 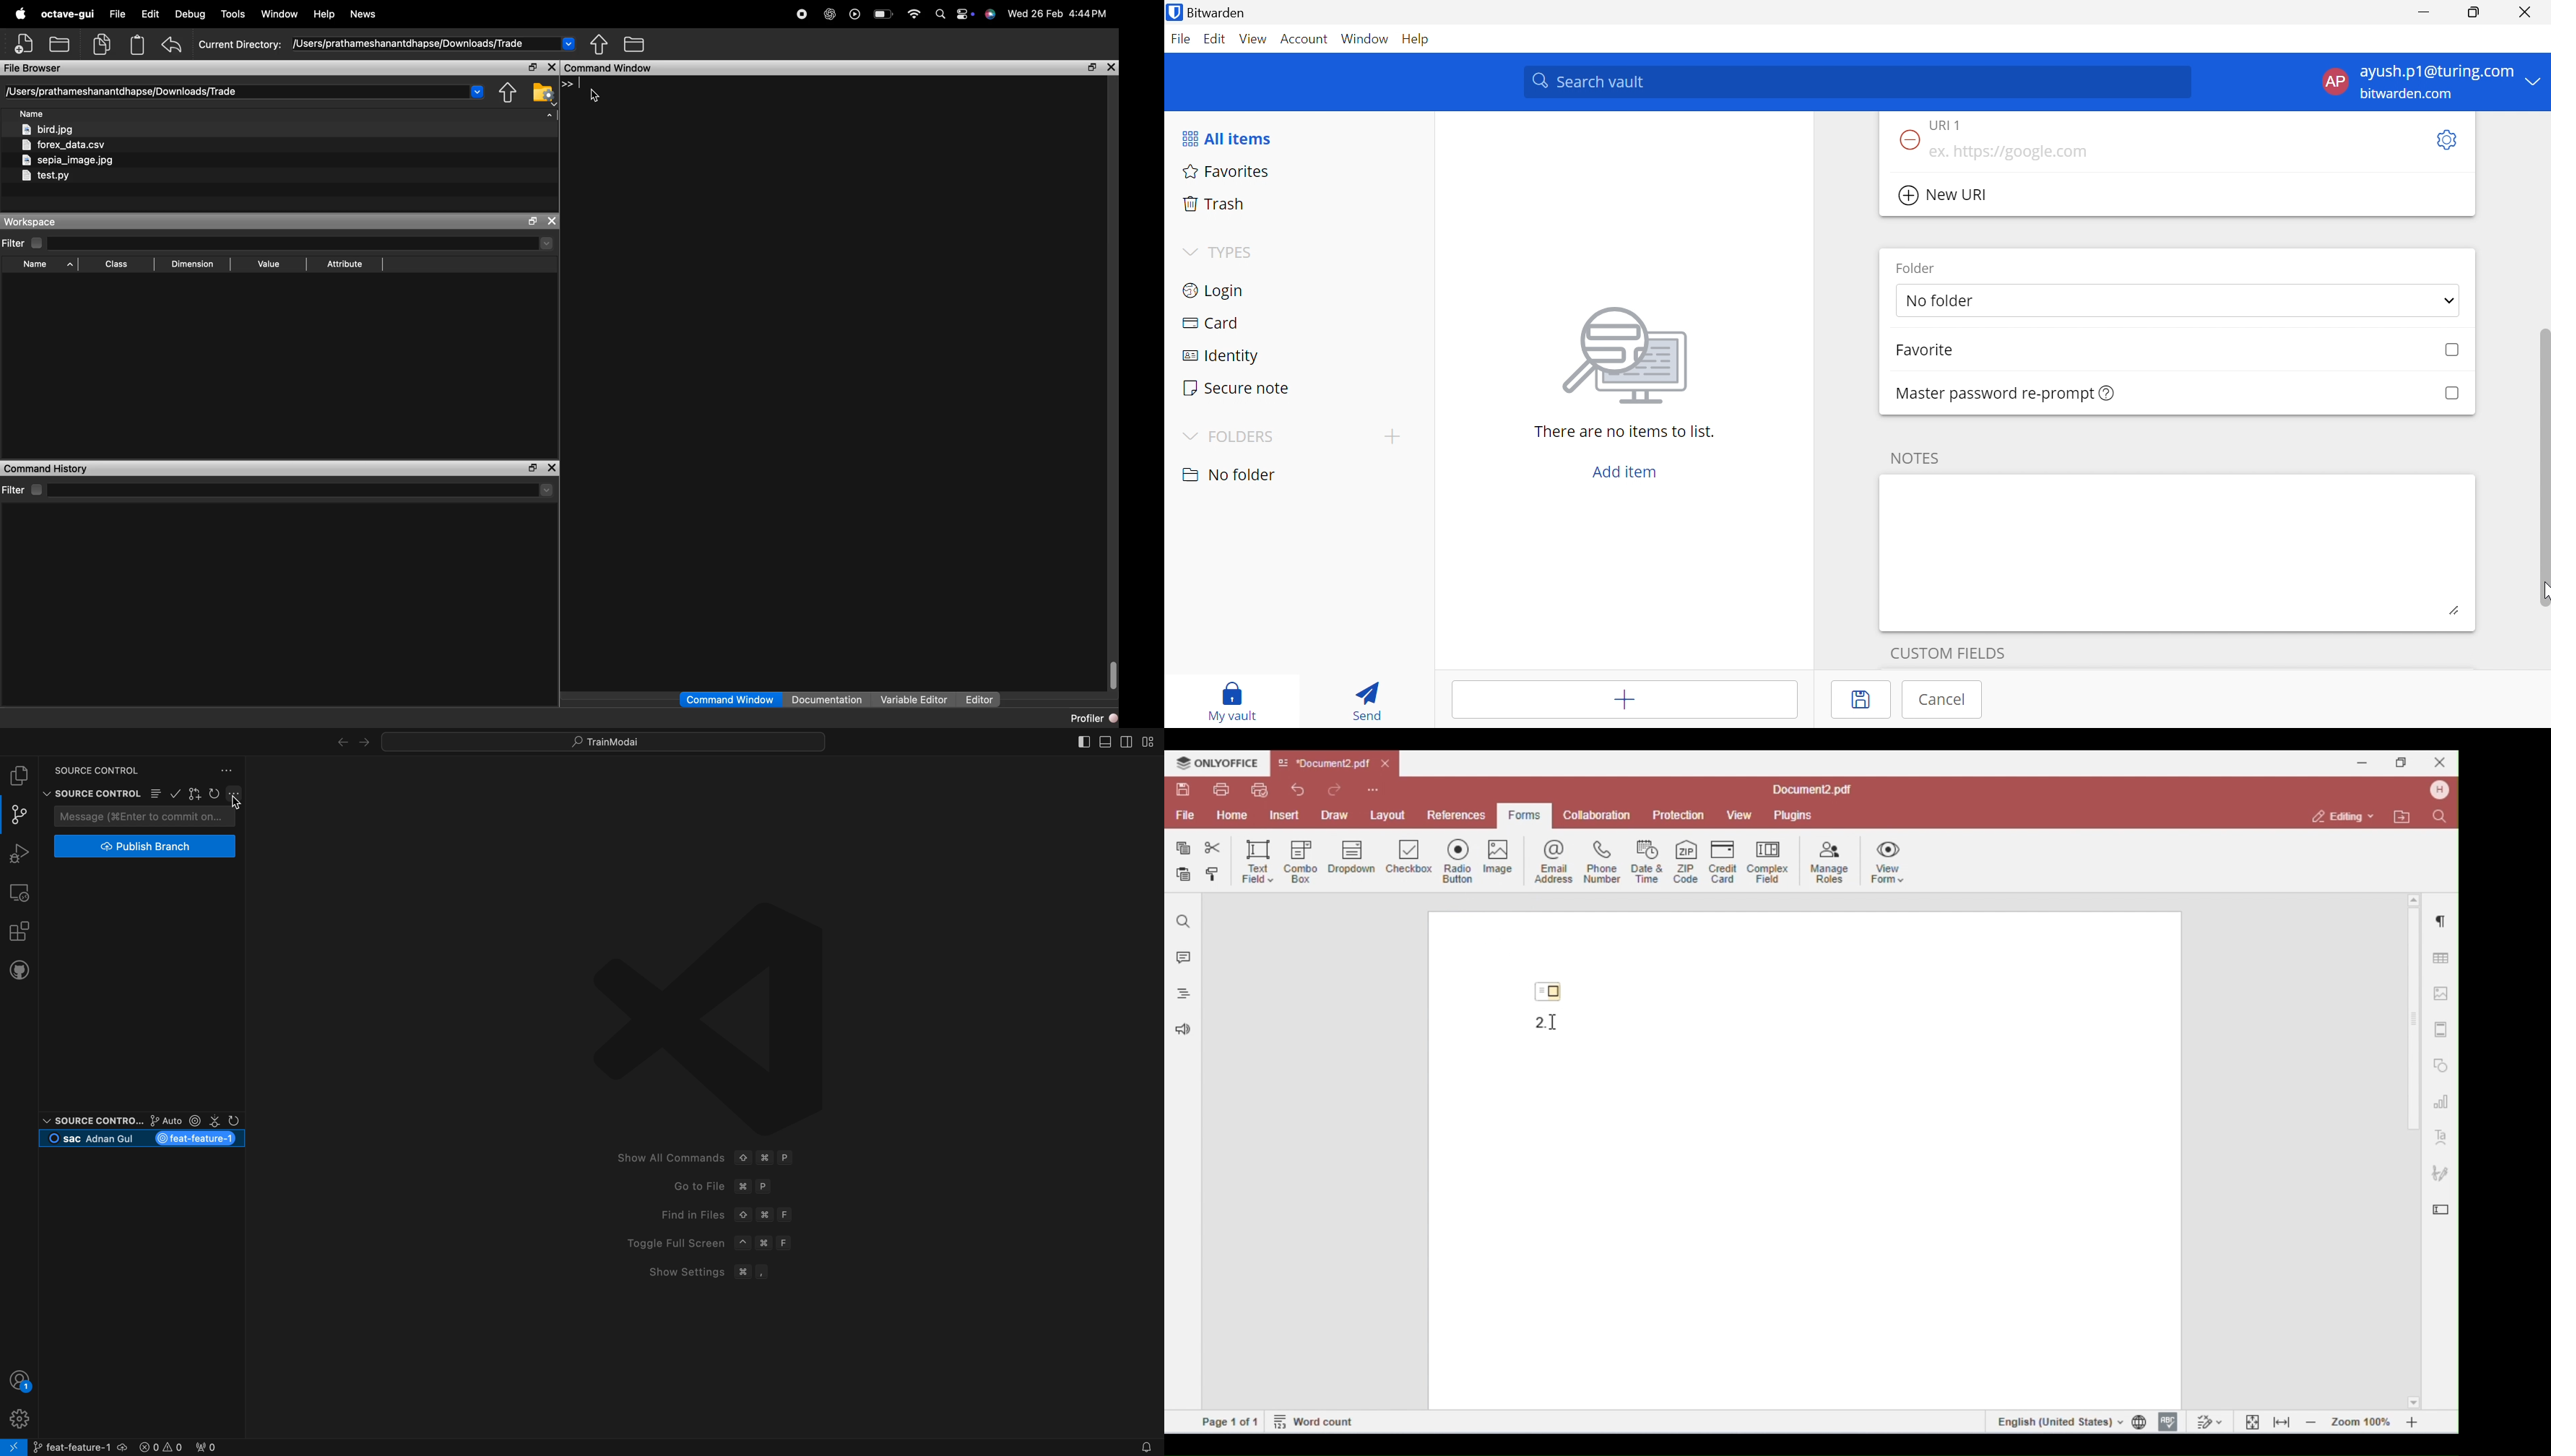 I want to click on restart, so click(x=216, y=794).